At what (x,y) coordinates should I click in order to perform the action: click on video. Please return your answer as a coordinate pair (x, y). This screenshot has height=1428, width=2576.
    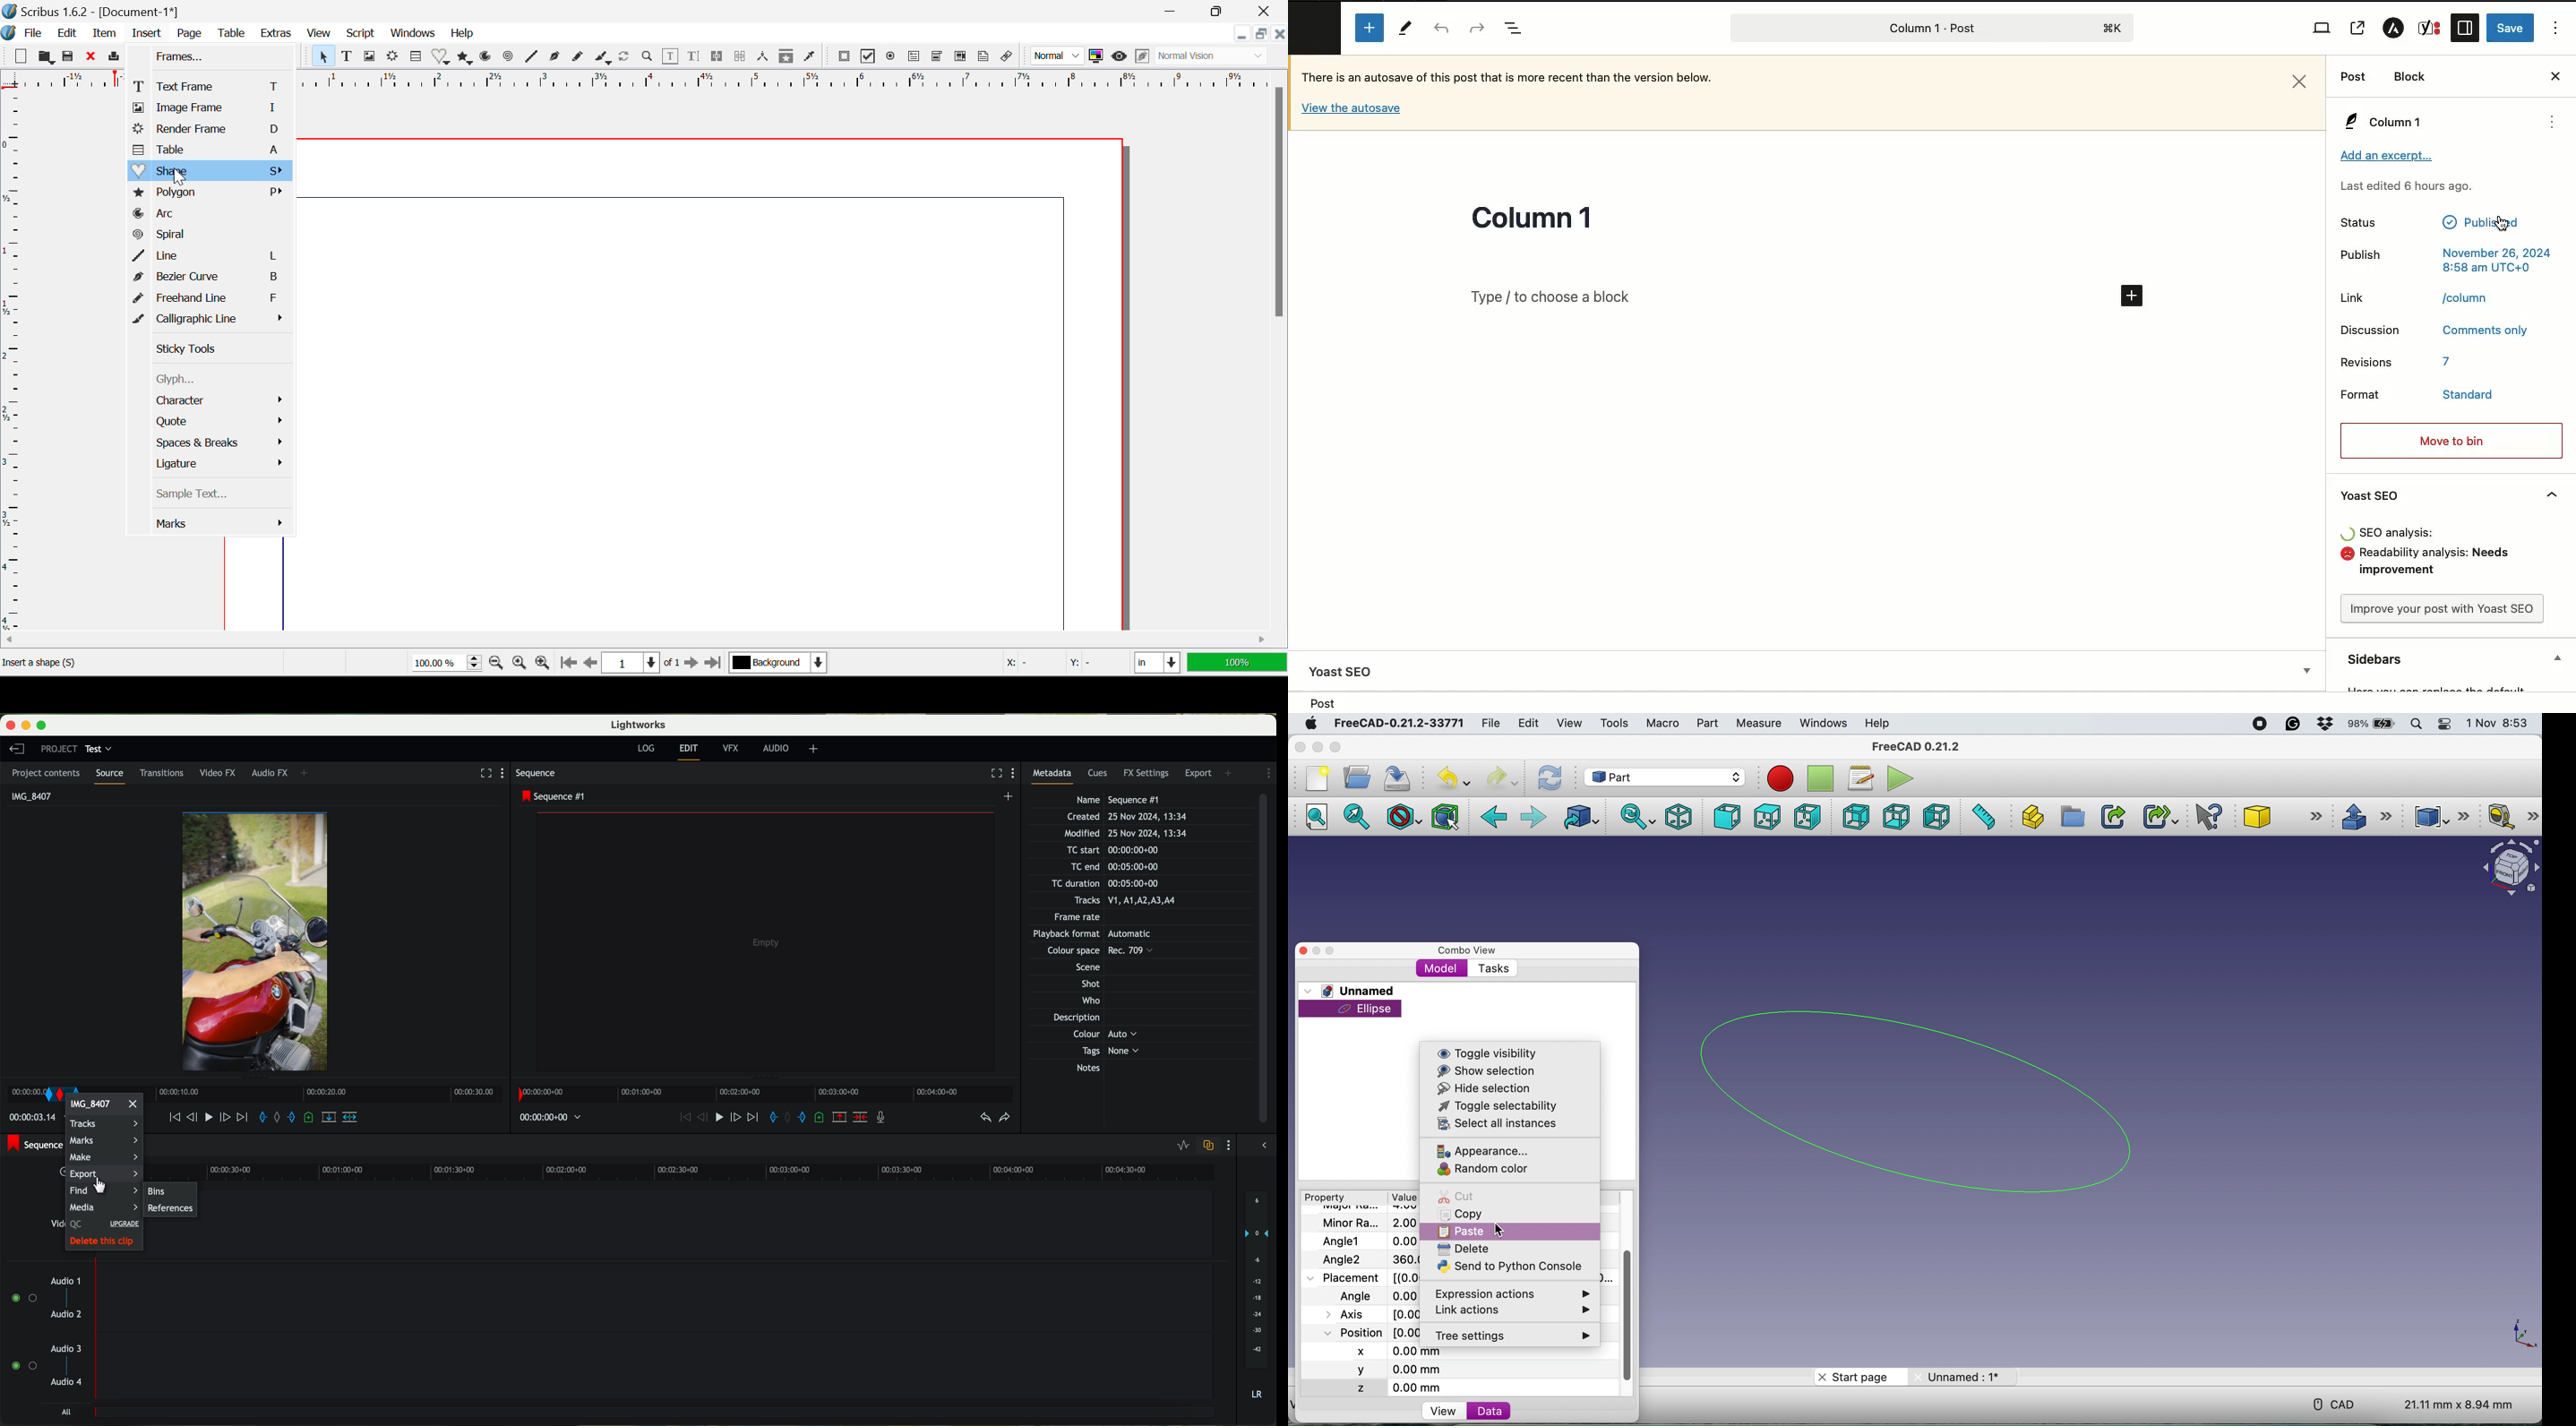
    Looking at the image, I should click on (257, 942).